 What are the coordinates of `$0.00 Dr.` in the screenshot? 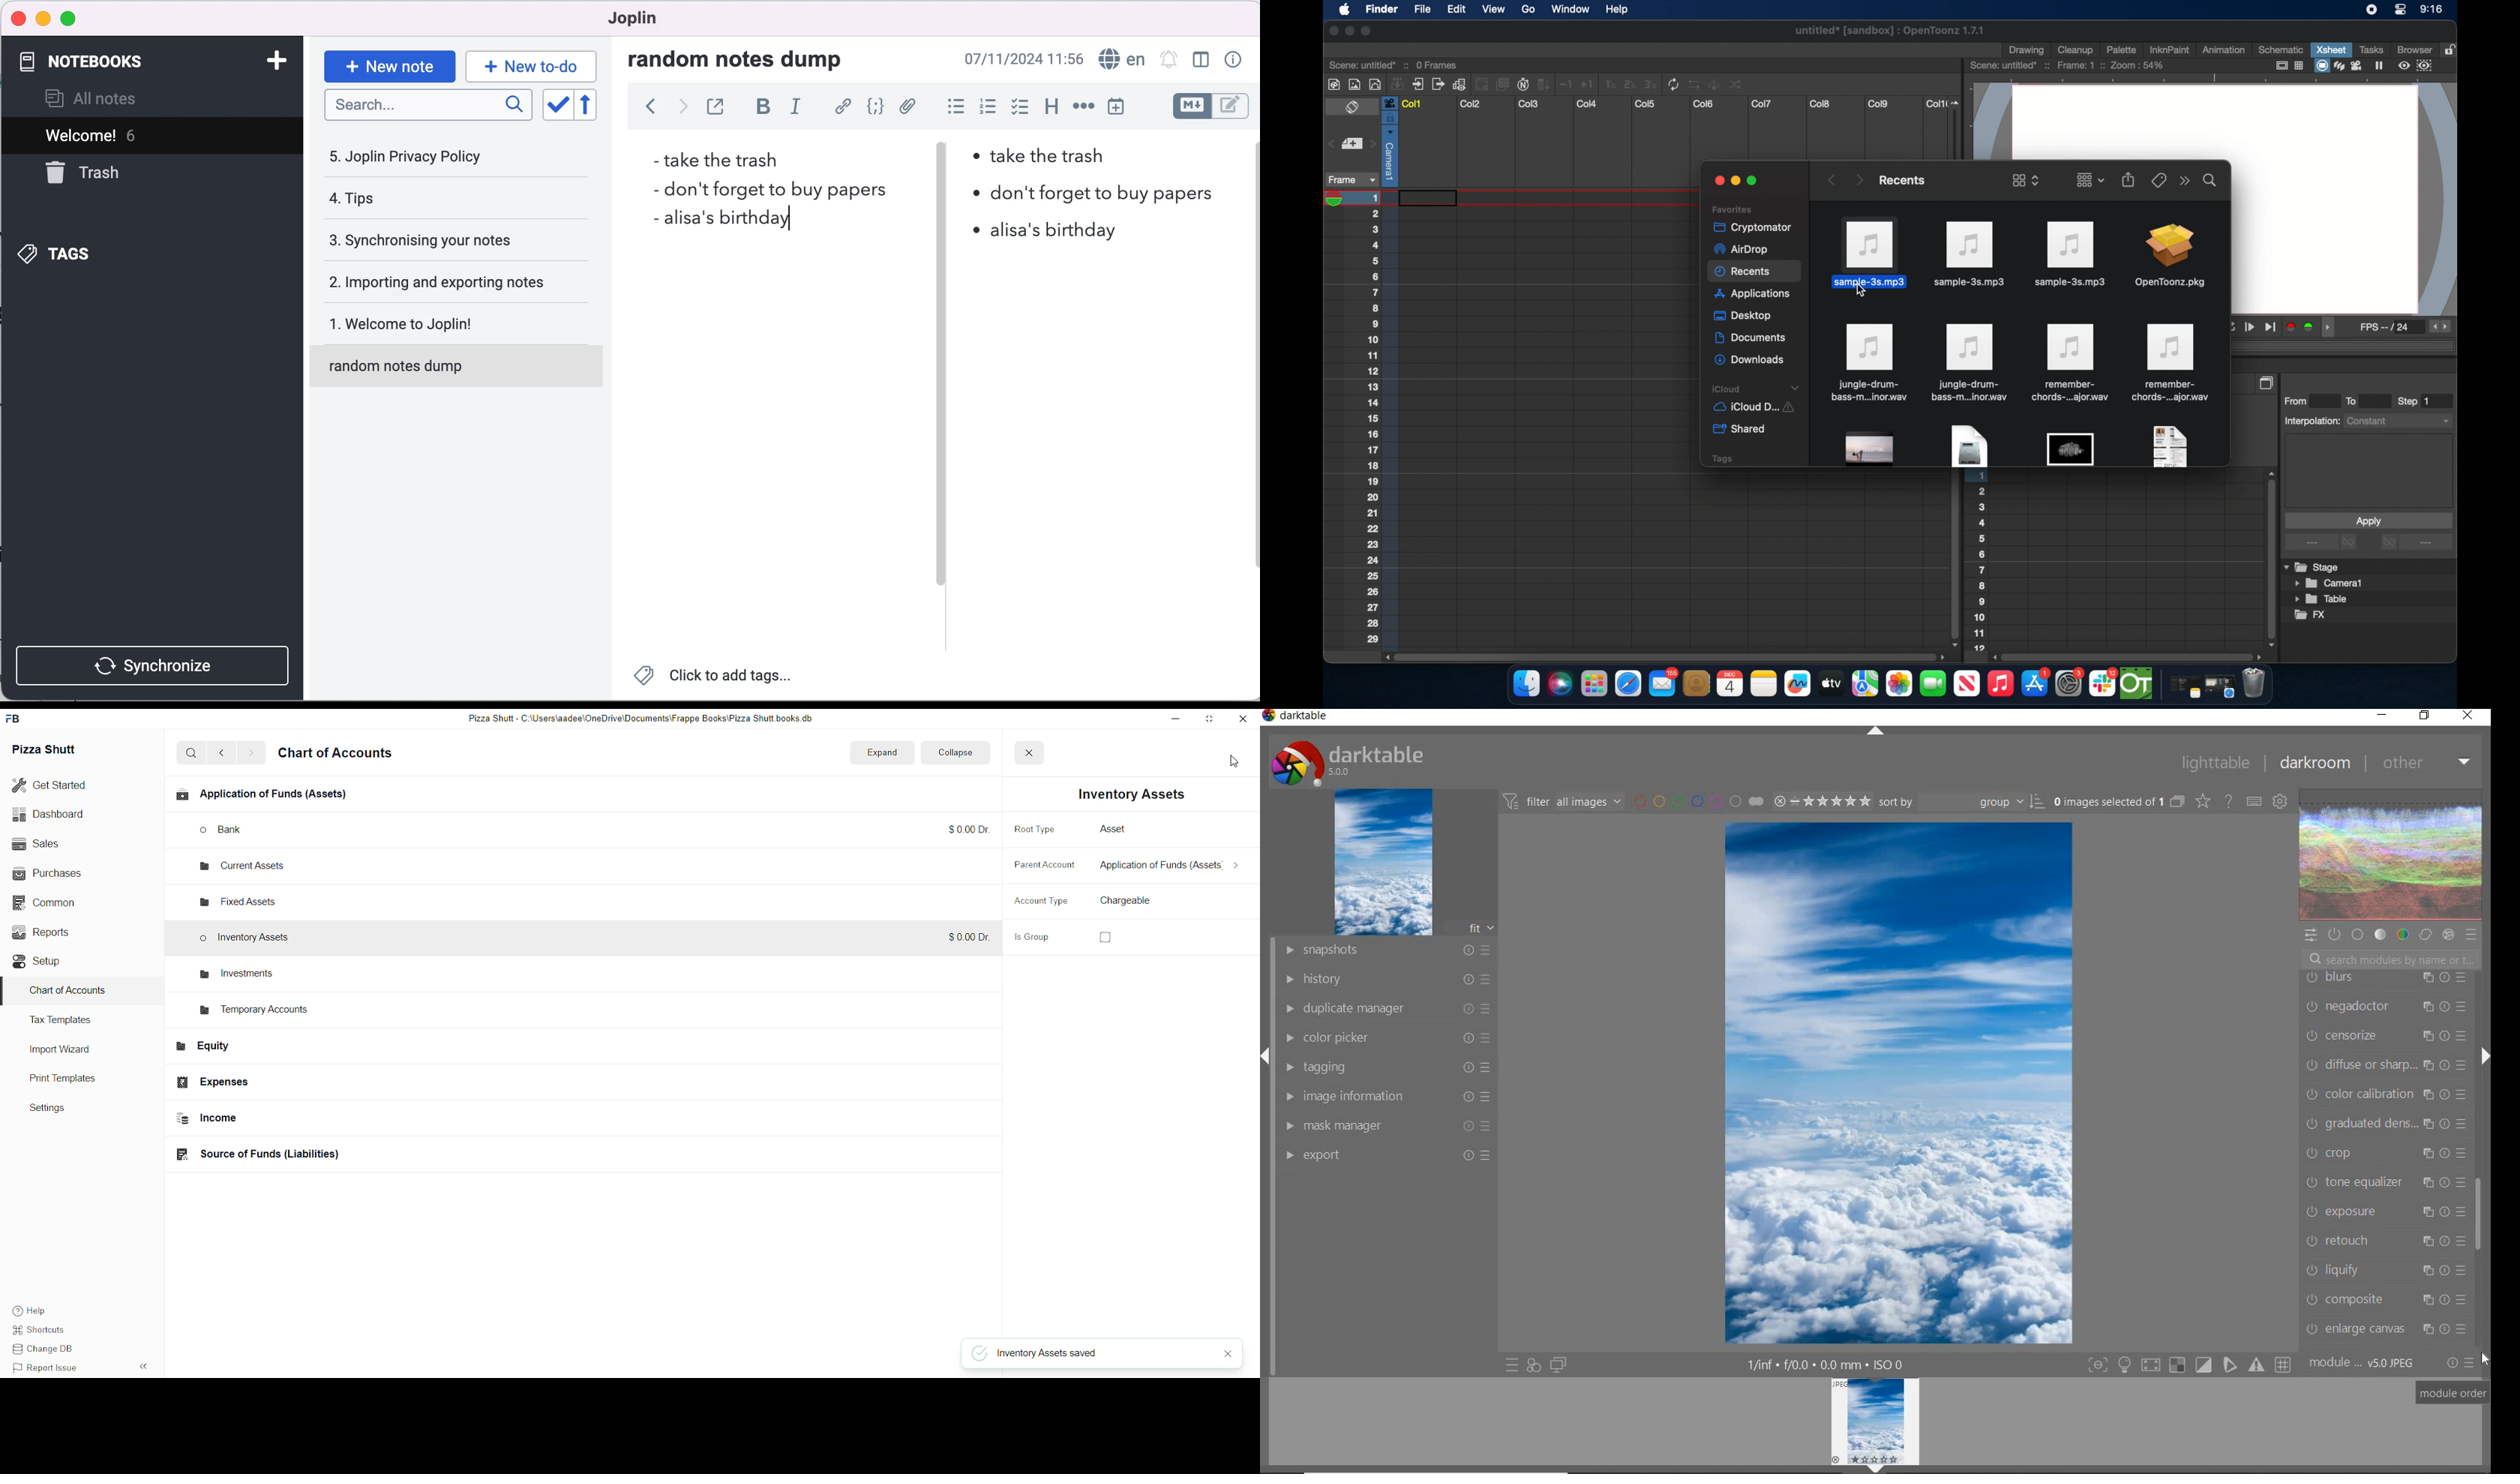 It's located at (963, 830).